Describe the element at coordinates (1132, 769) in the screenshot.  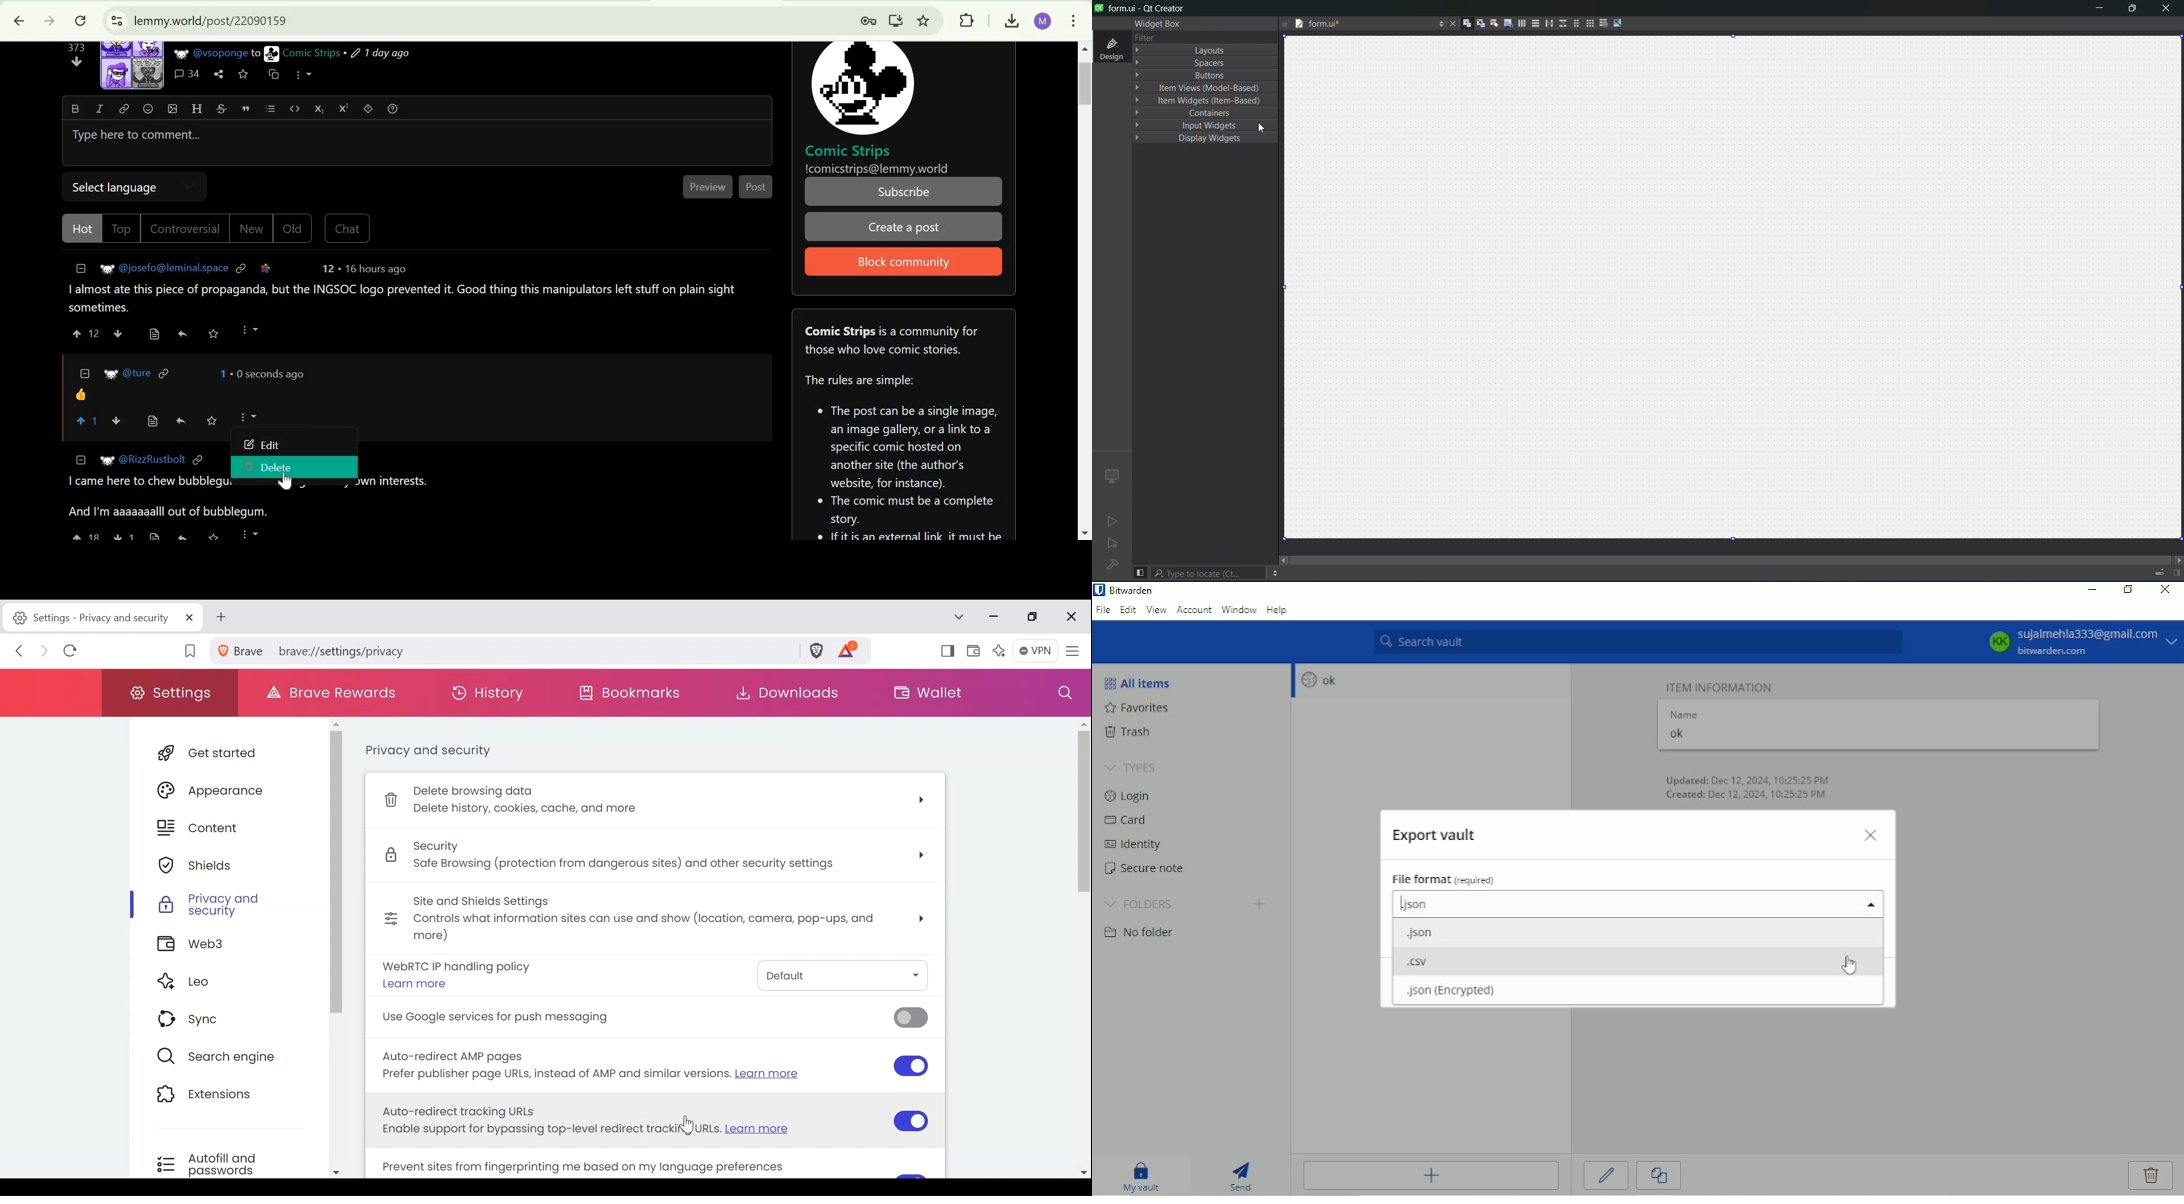
I see `Types` at that location.